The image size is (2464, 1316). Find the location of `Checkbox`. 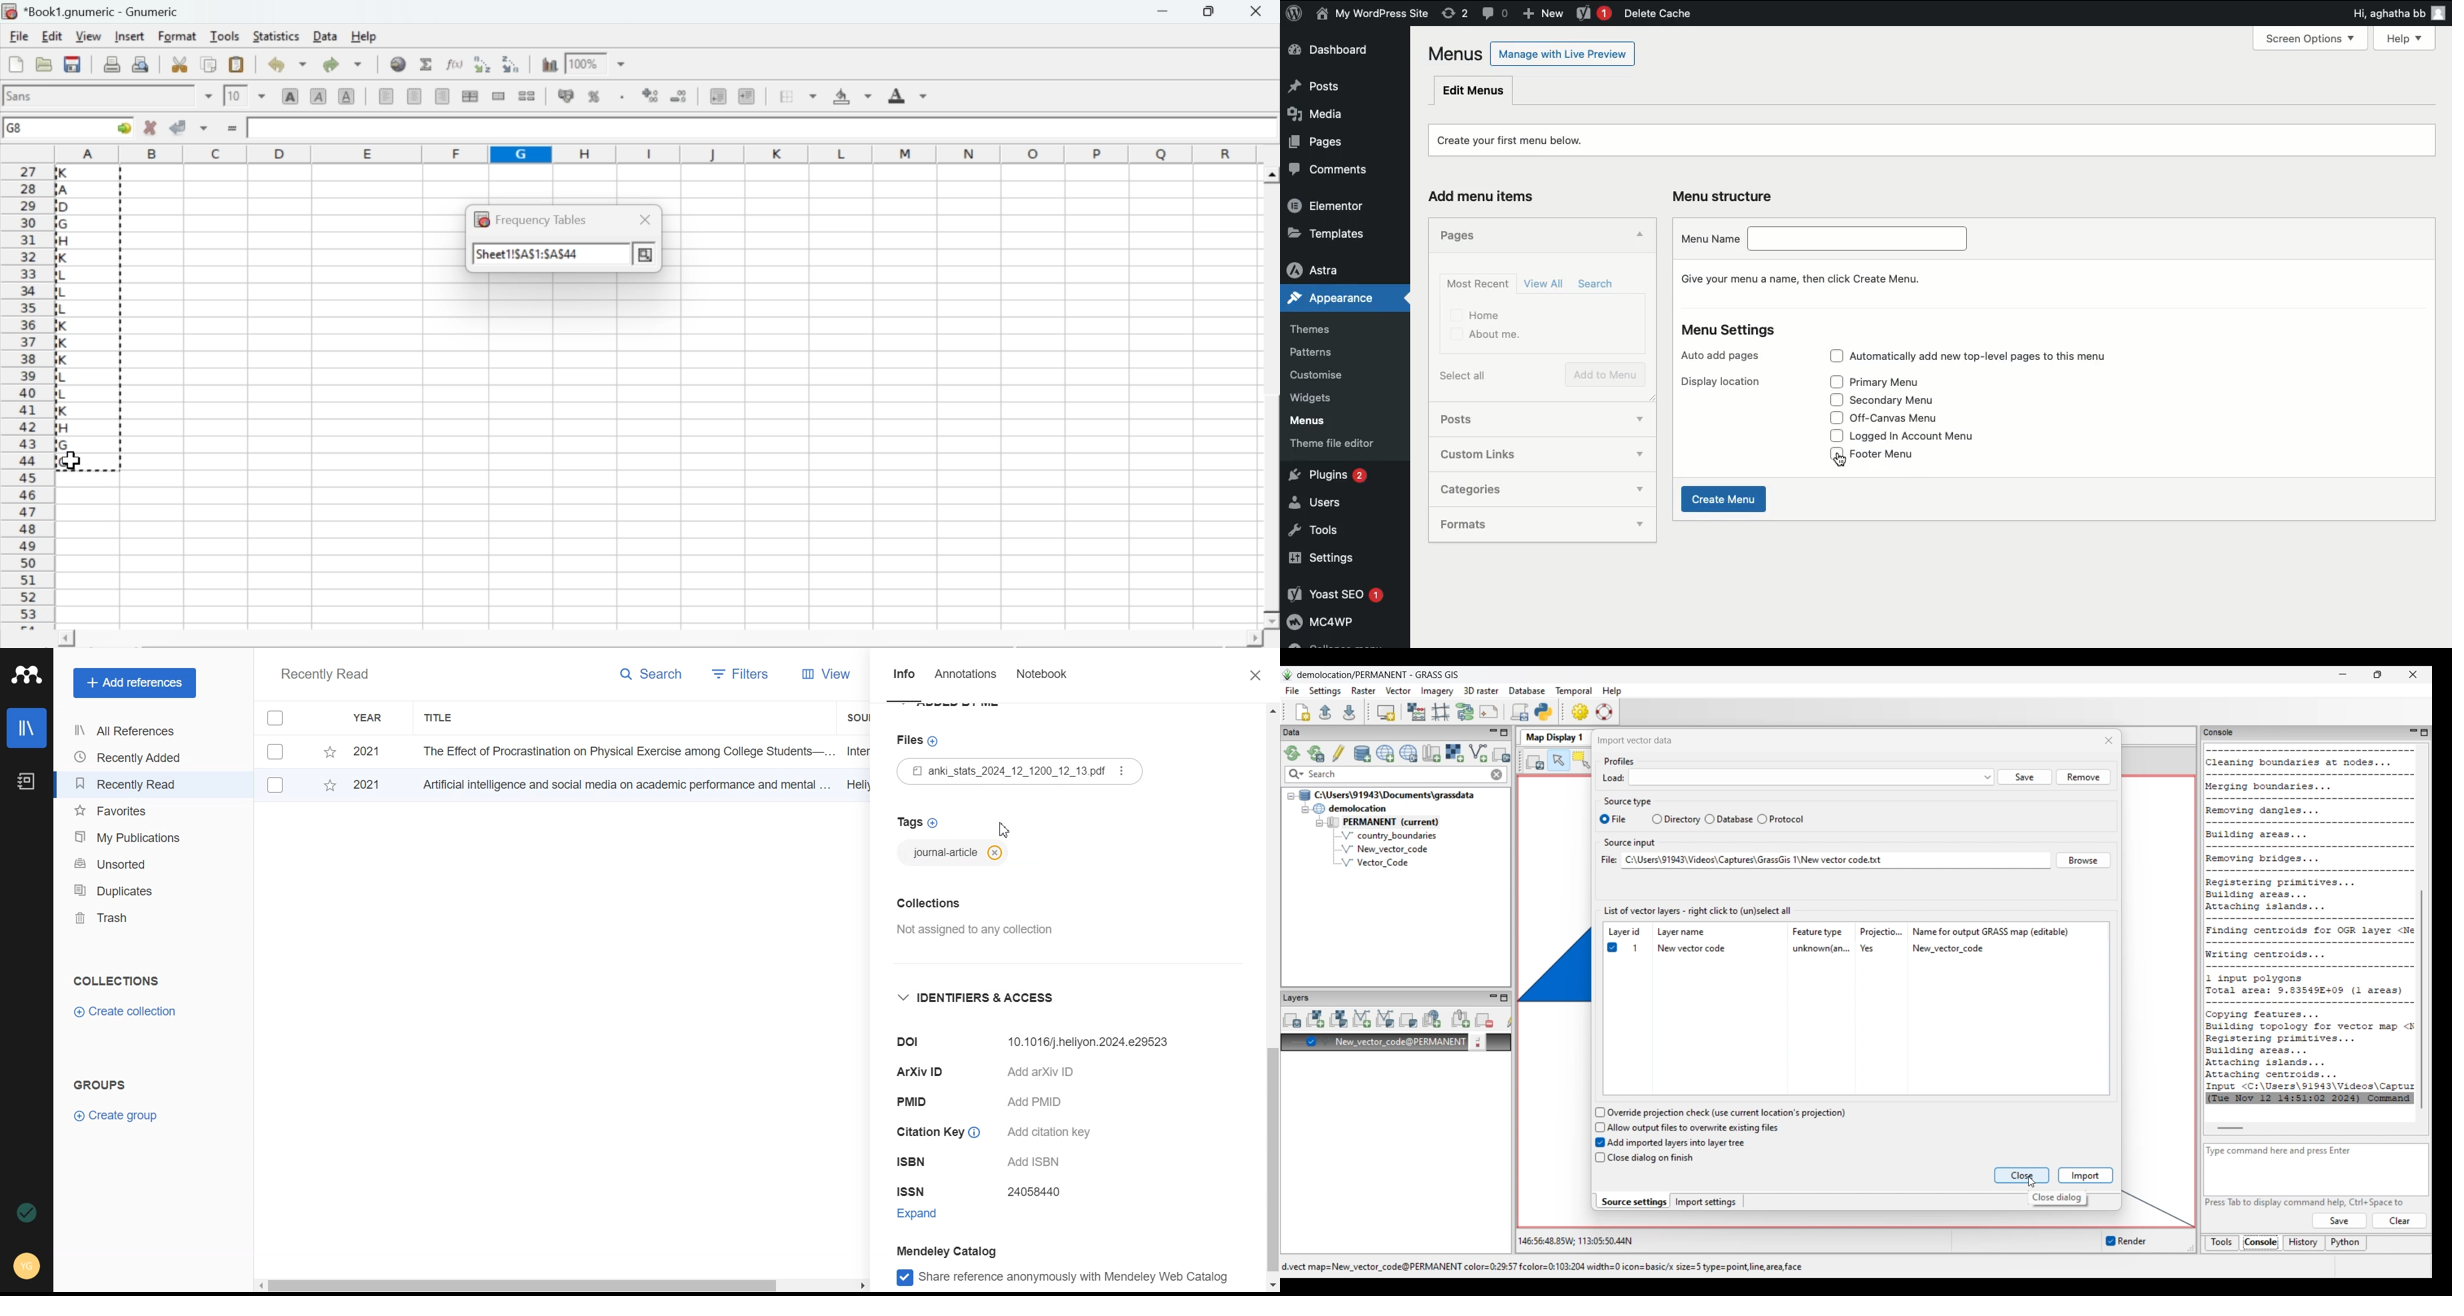

Checkbox is located at coordinates (278, 751).